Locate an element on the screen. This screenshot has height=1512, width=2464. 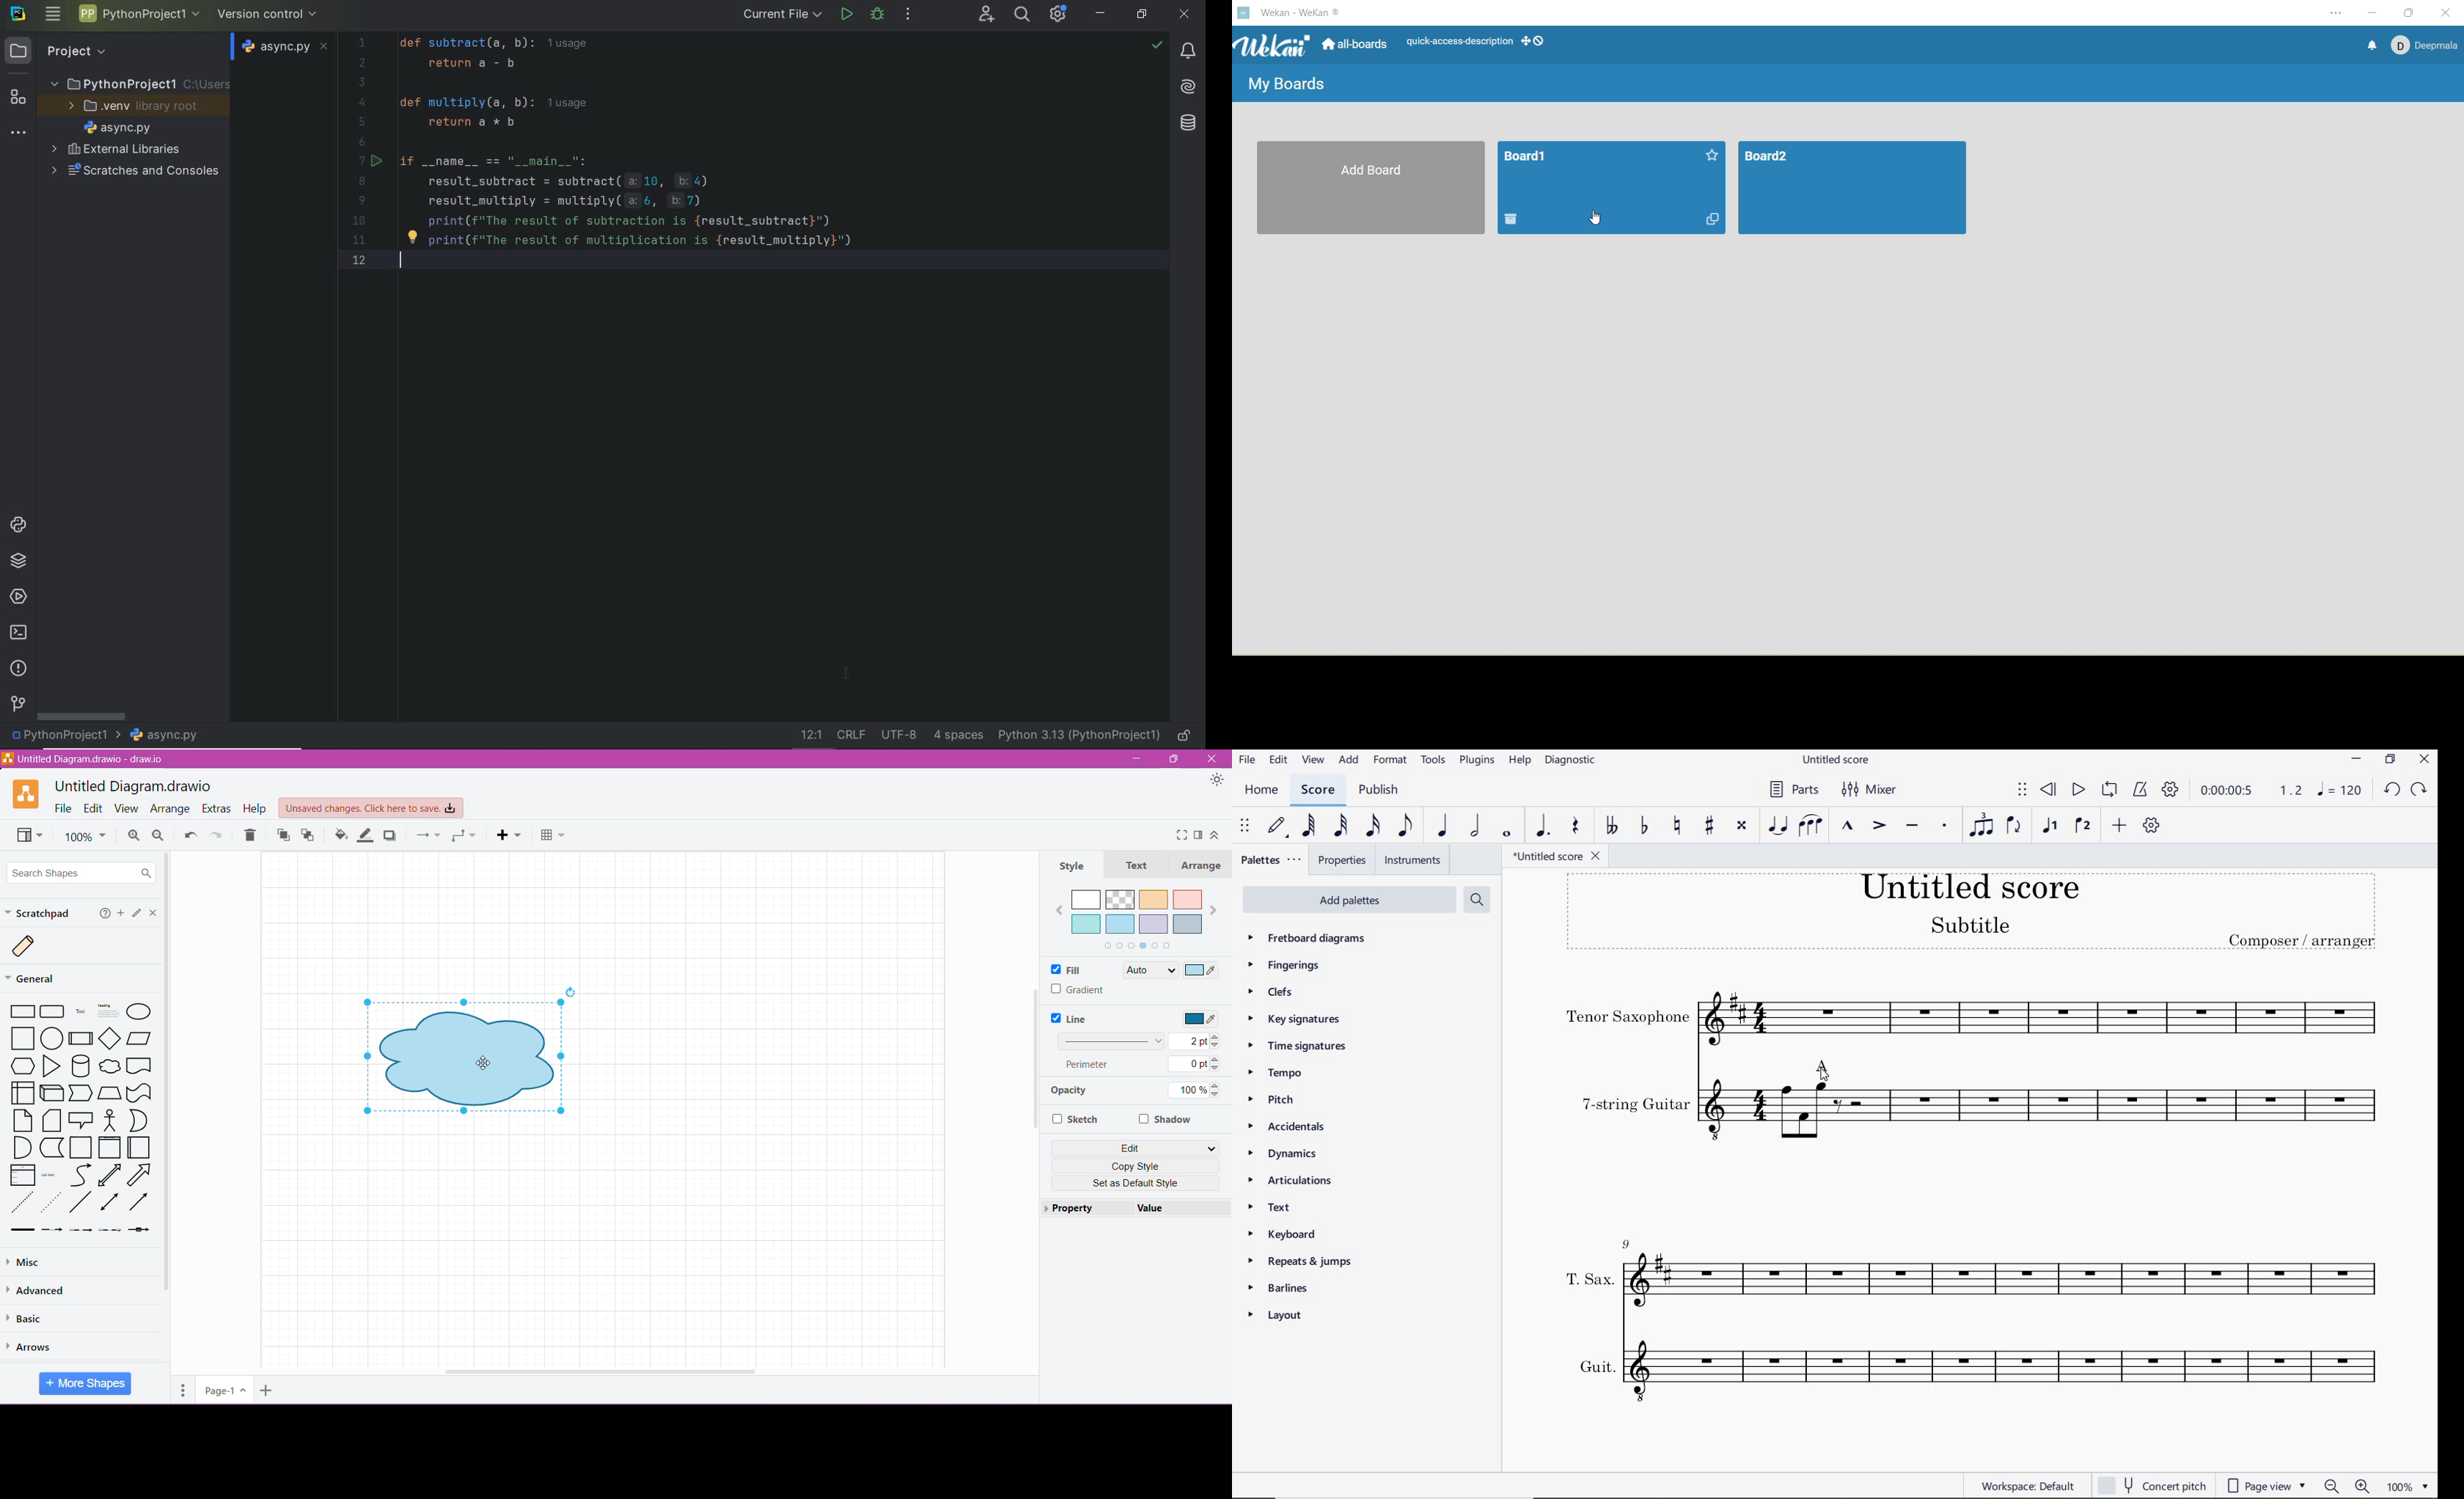
ZOOM OUT OR ZOOM IN is located at coordinates (2345, 1485).